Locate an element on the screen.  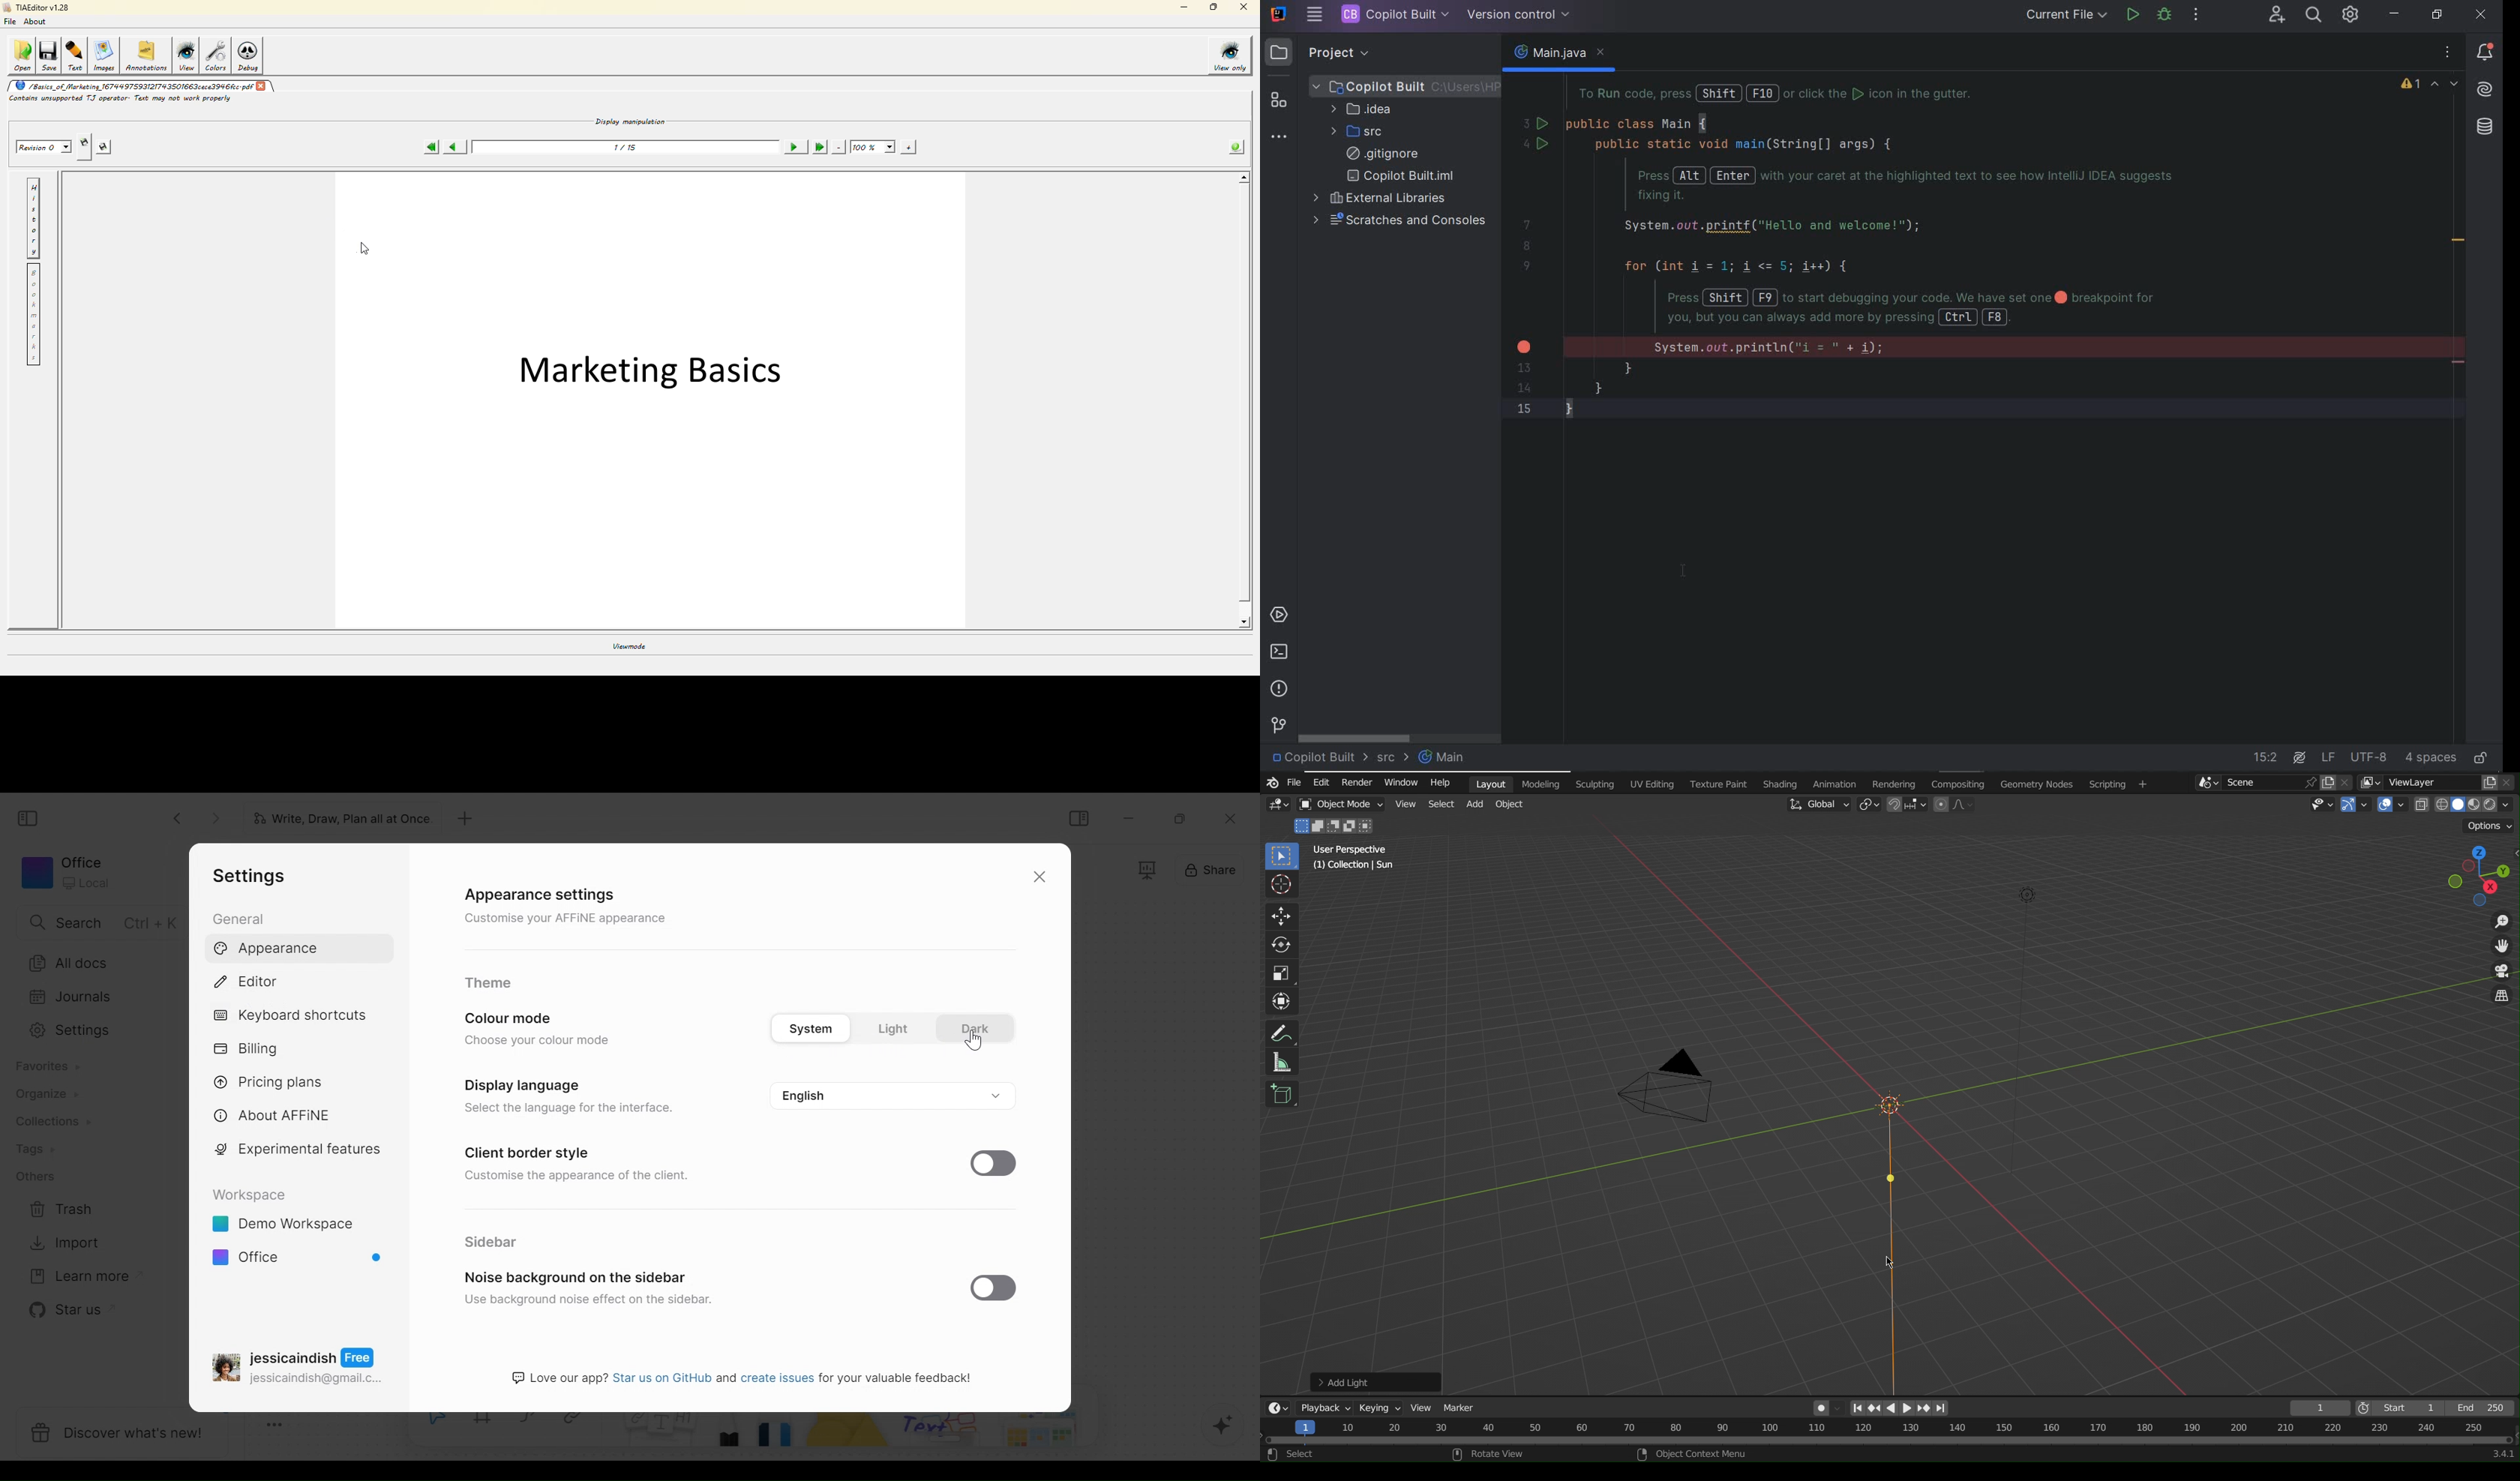
View Layer is located at coordinates (2413, 782).